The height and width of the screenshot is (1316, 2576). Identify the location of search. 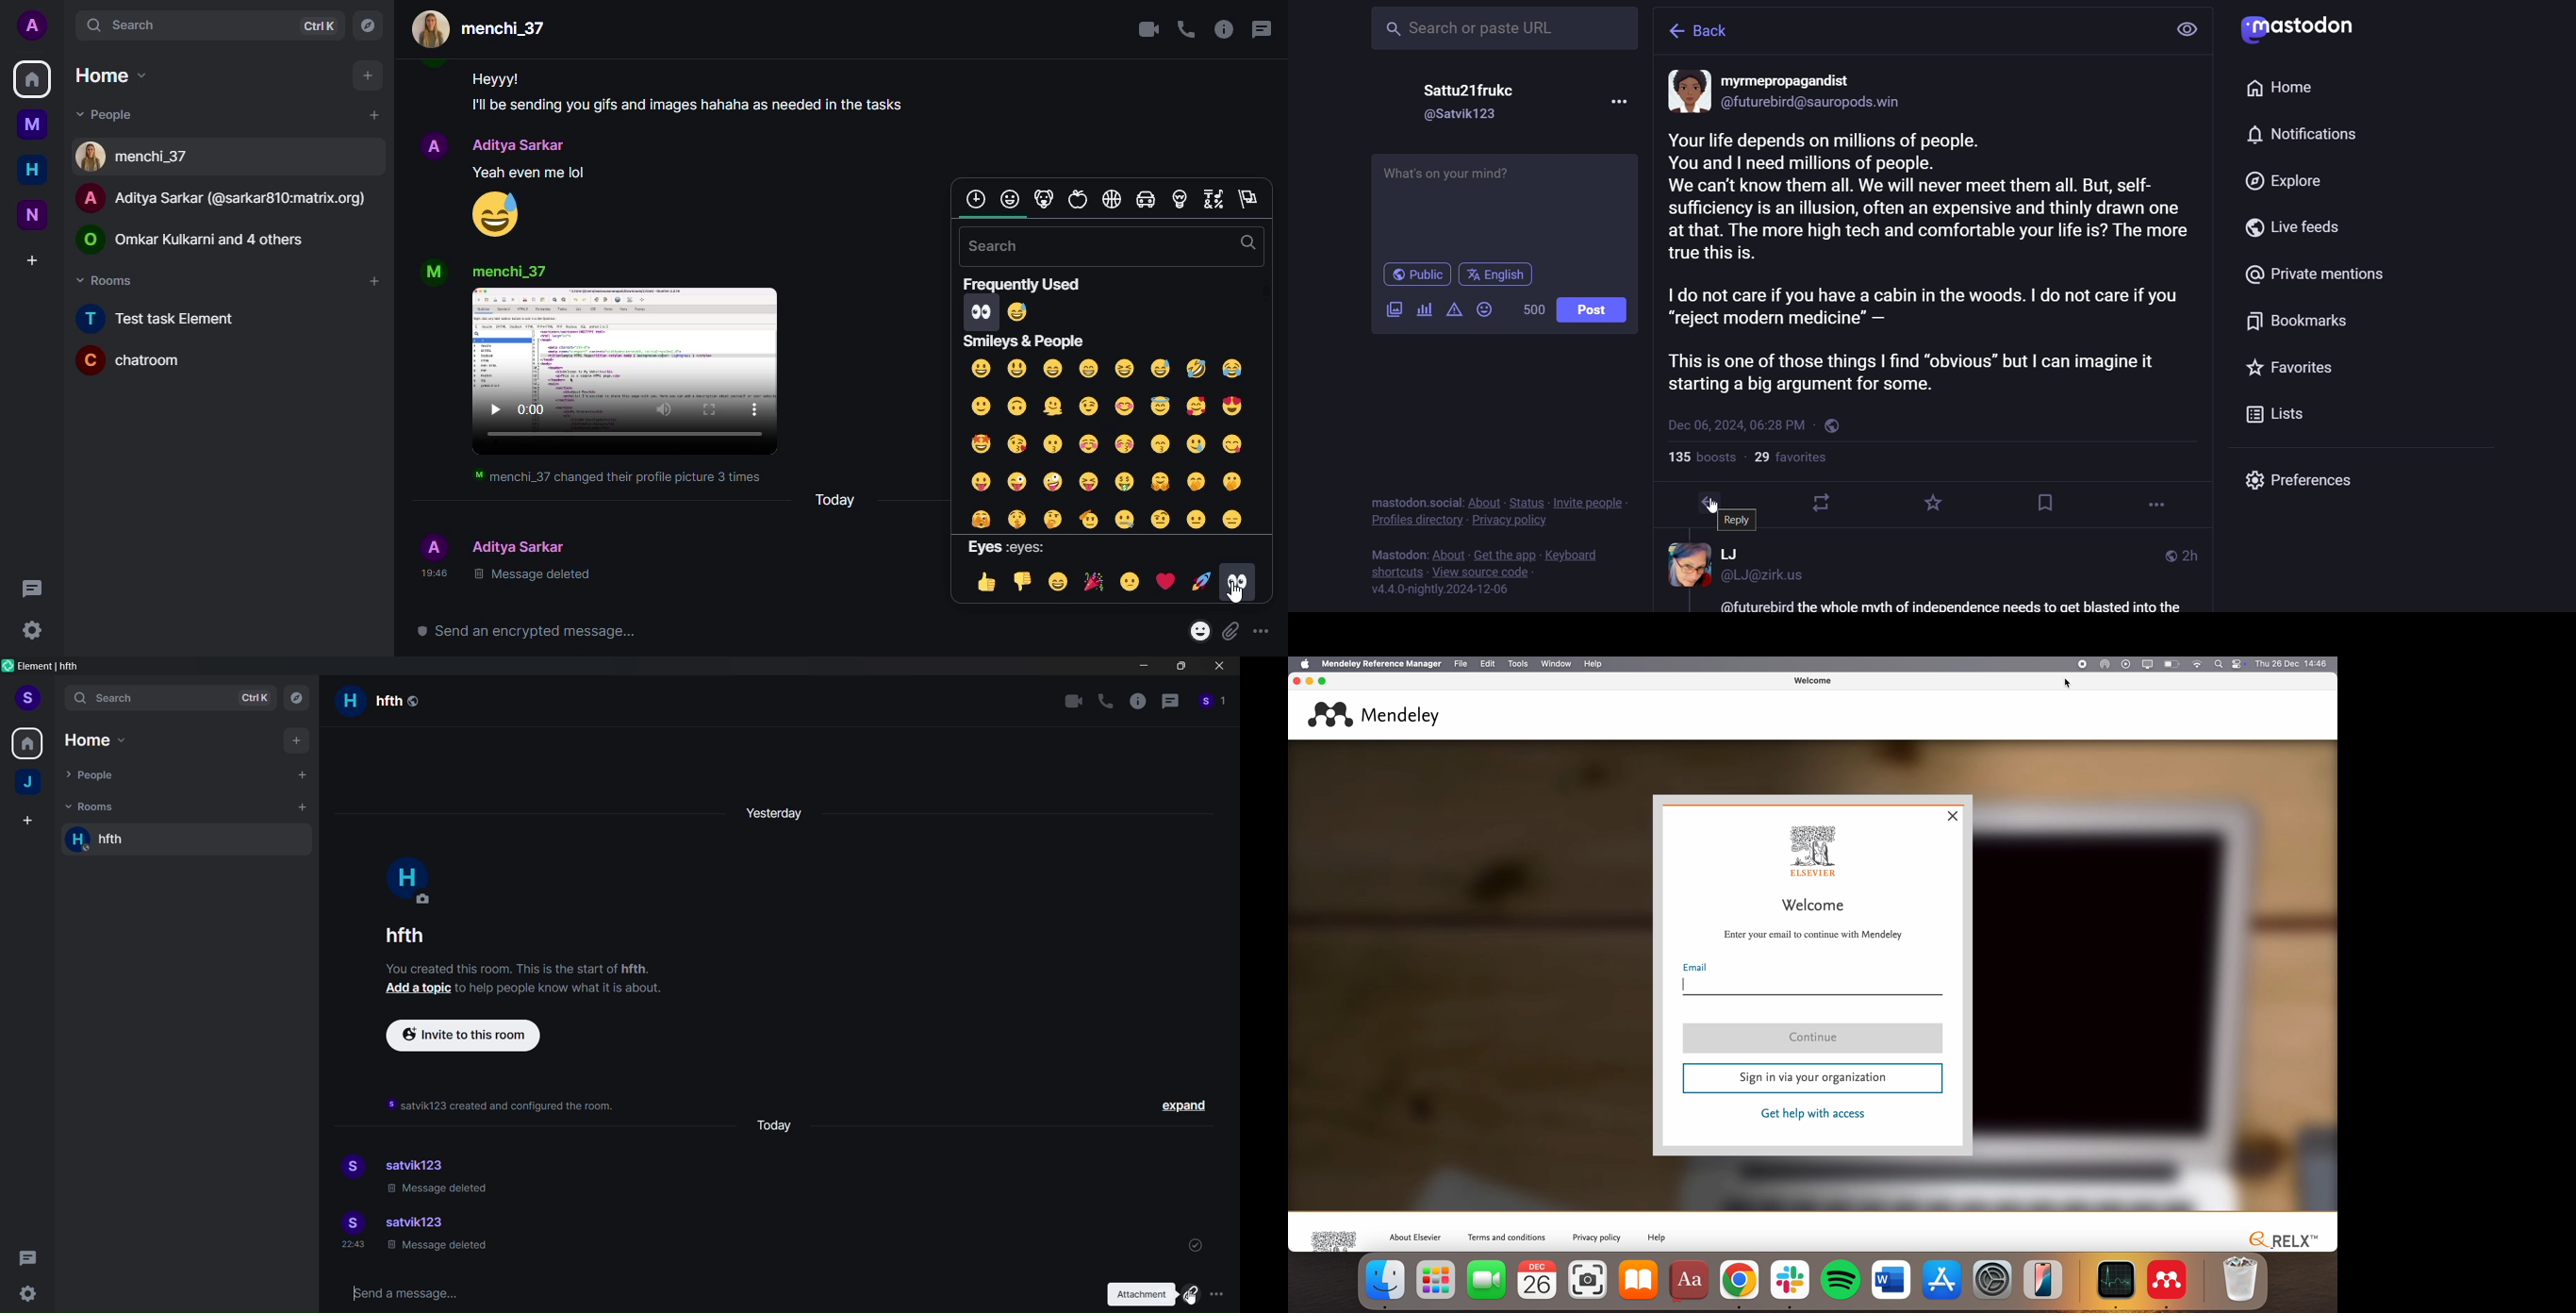
(1501, 29).